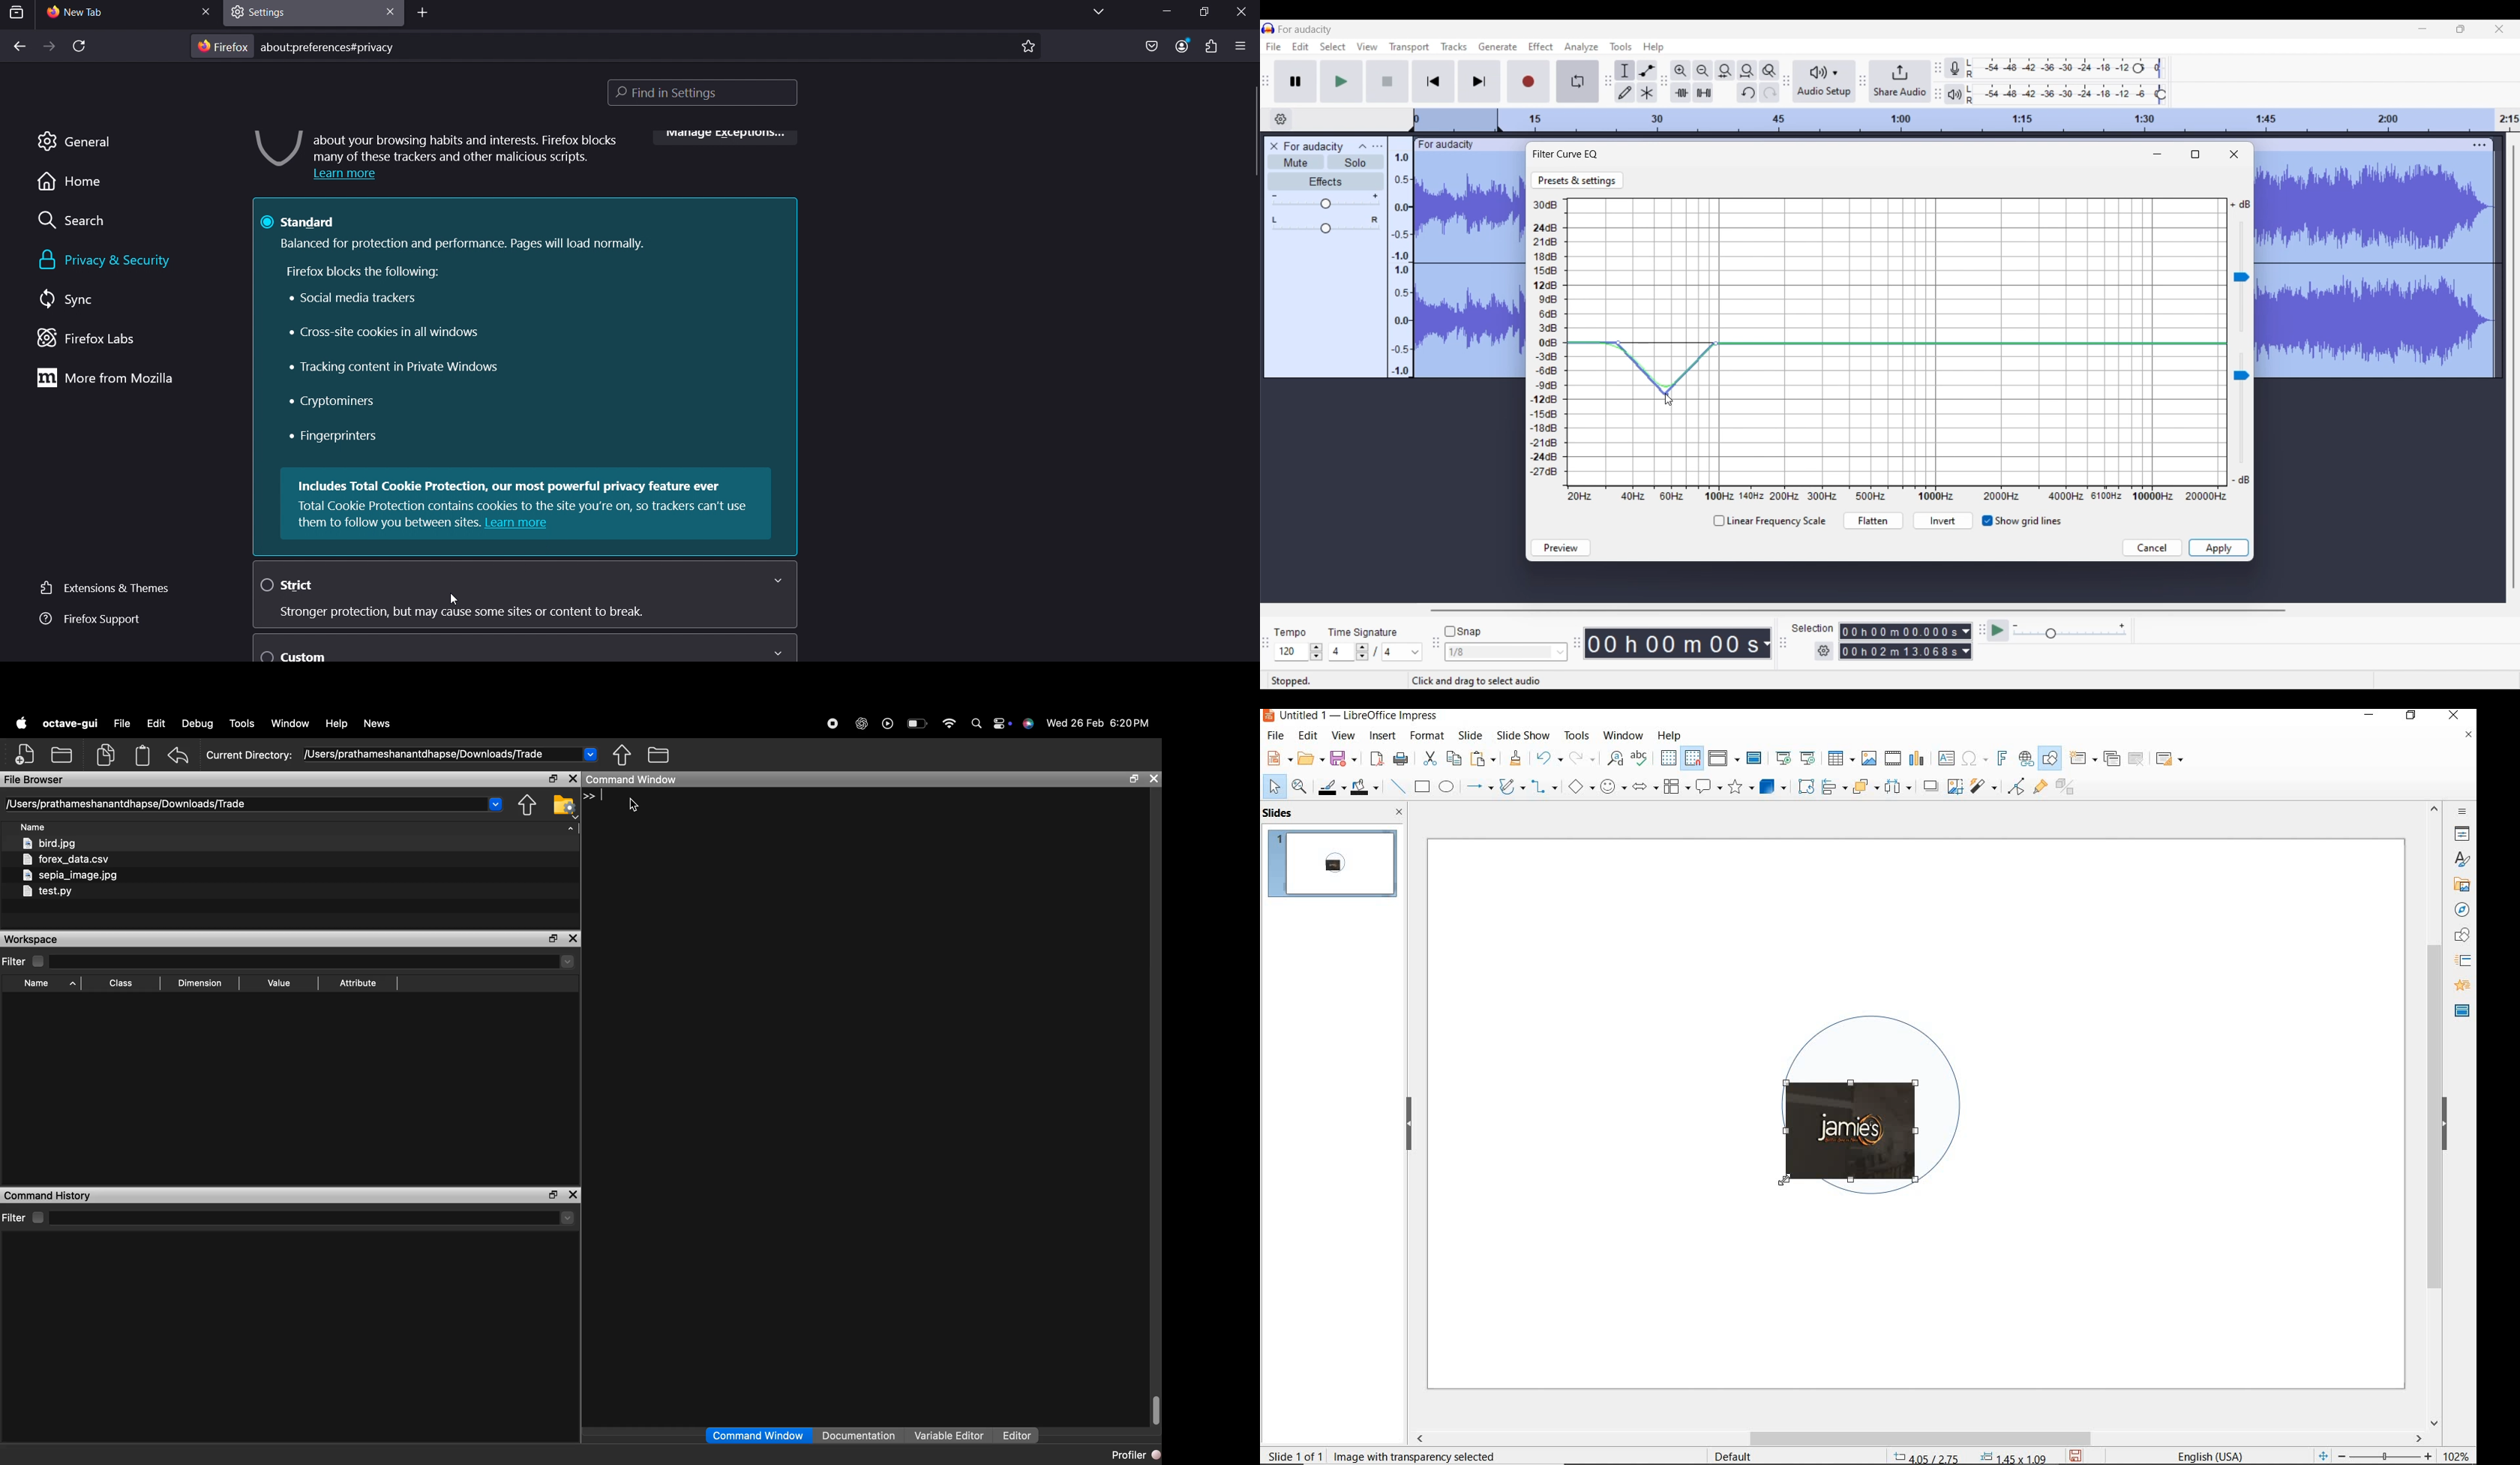 This screenshot has width=2520, height=1484. What do you see at coordinates (1362, 652) in the screenshot?
I see `Increase/Decrease time signature` at bounding box center [1362, 652].